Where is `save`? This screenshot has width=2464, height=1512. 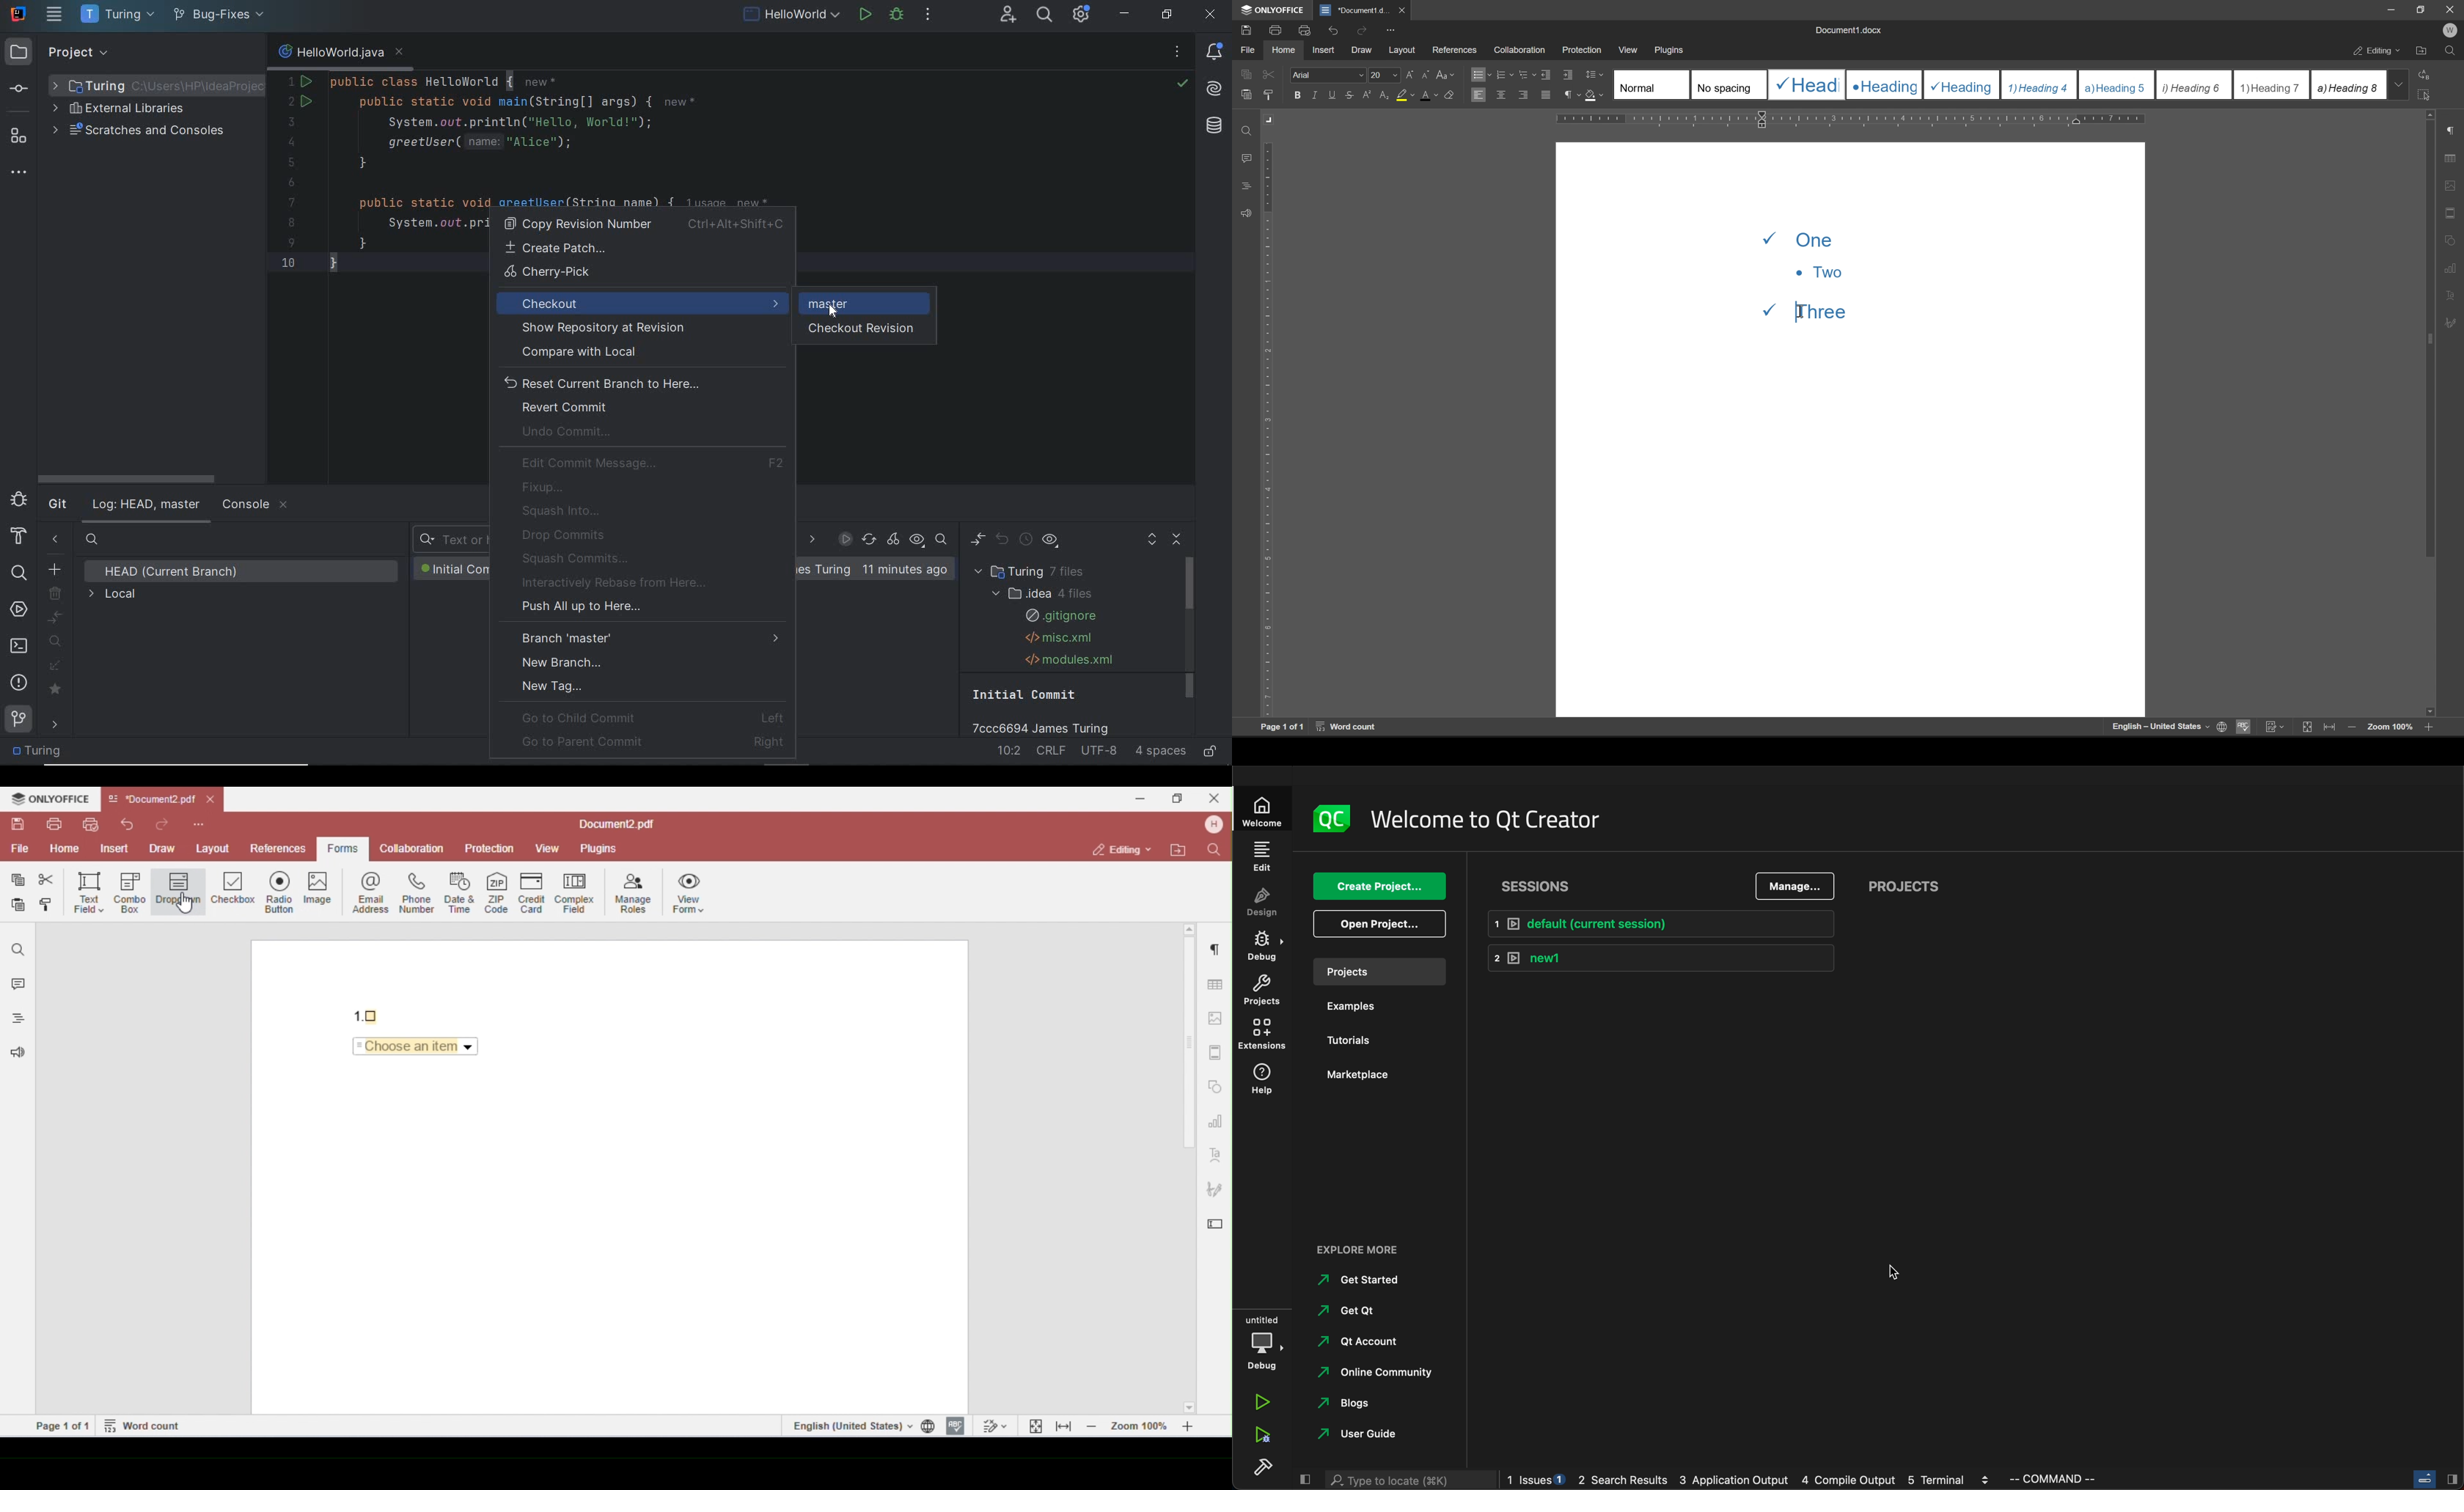
save is located at coordinates (1243, 29).